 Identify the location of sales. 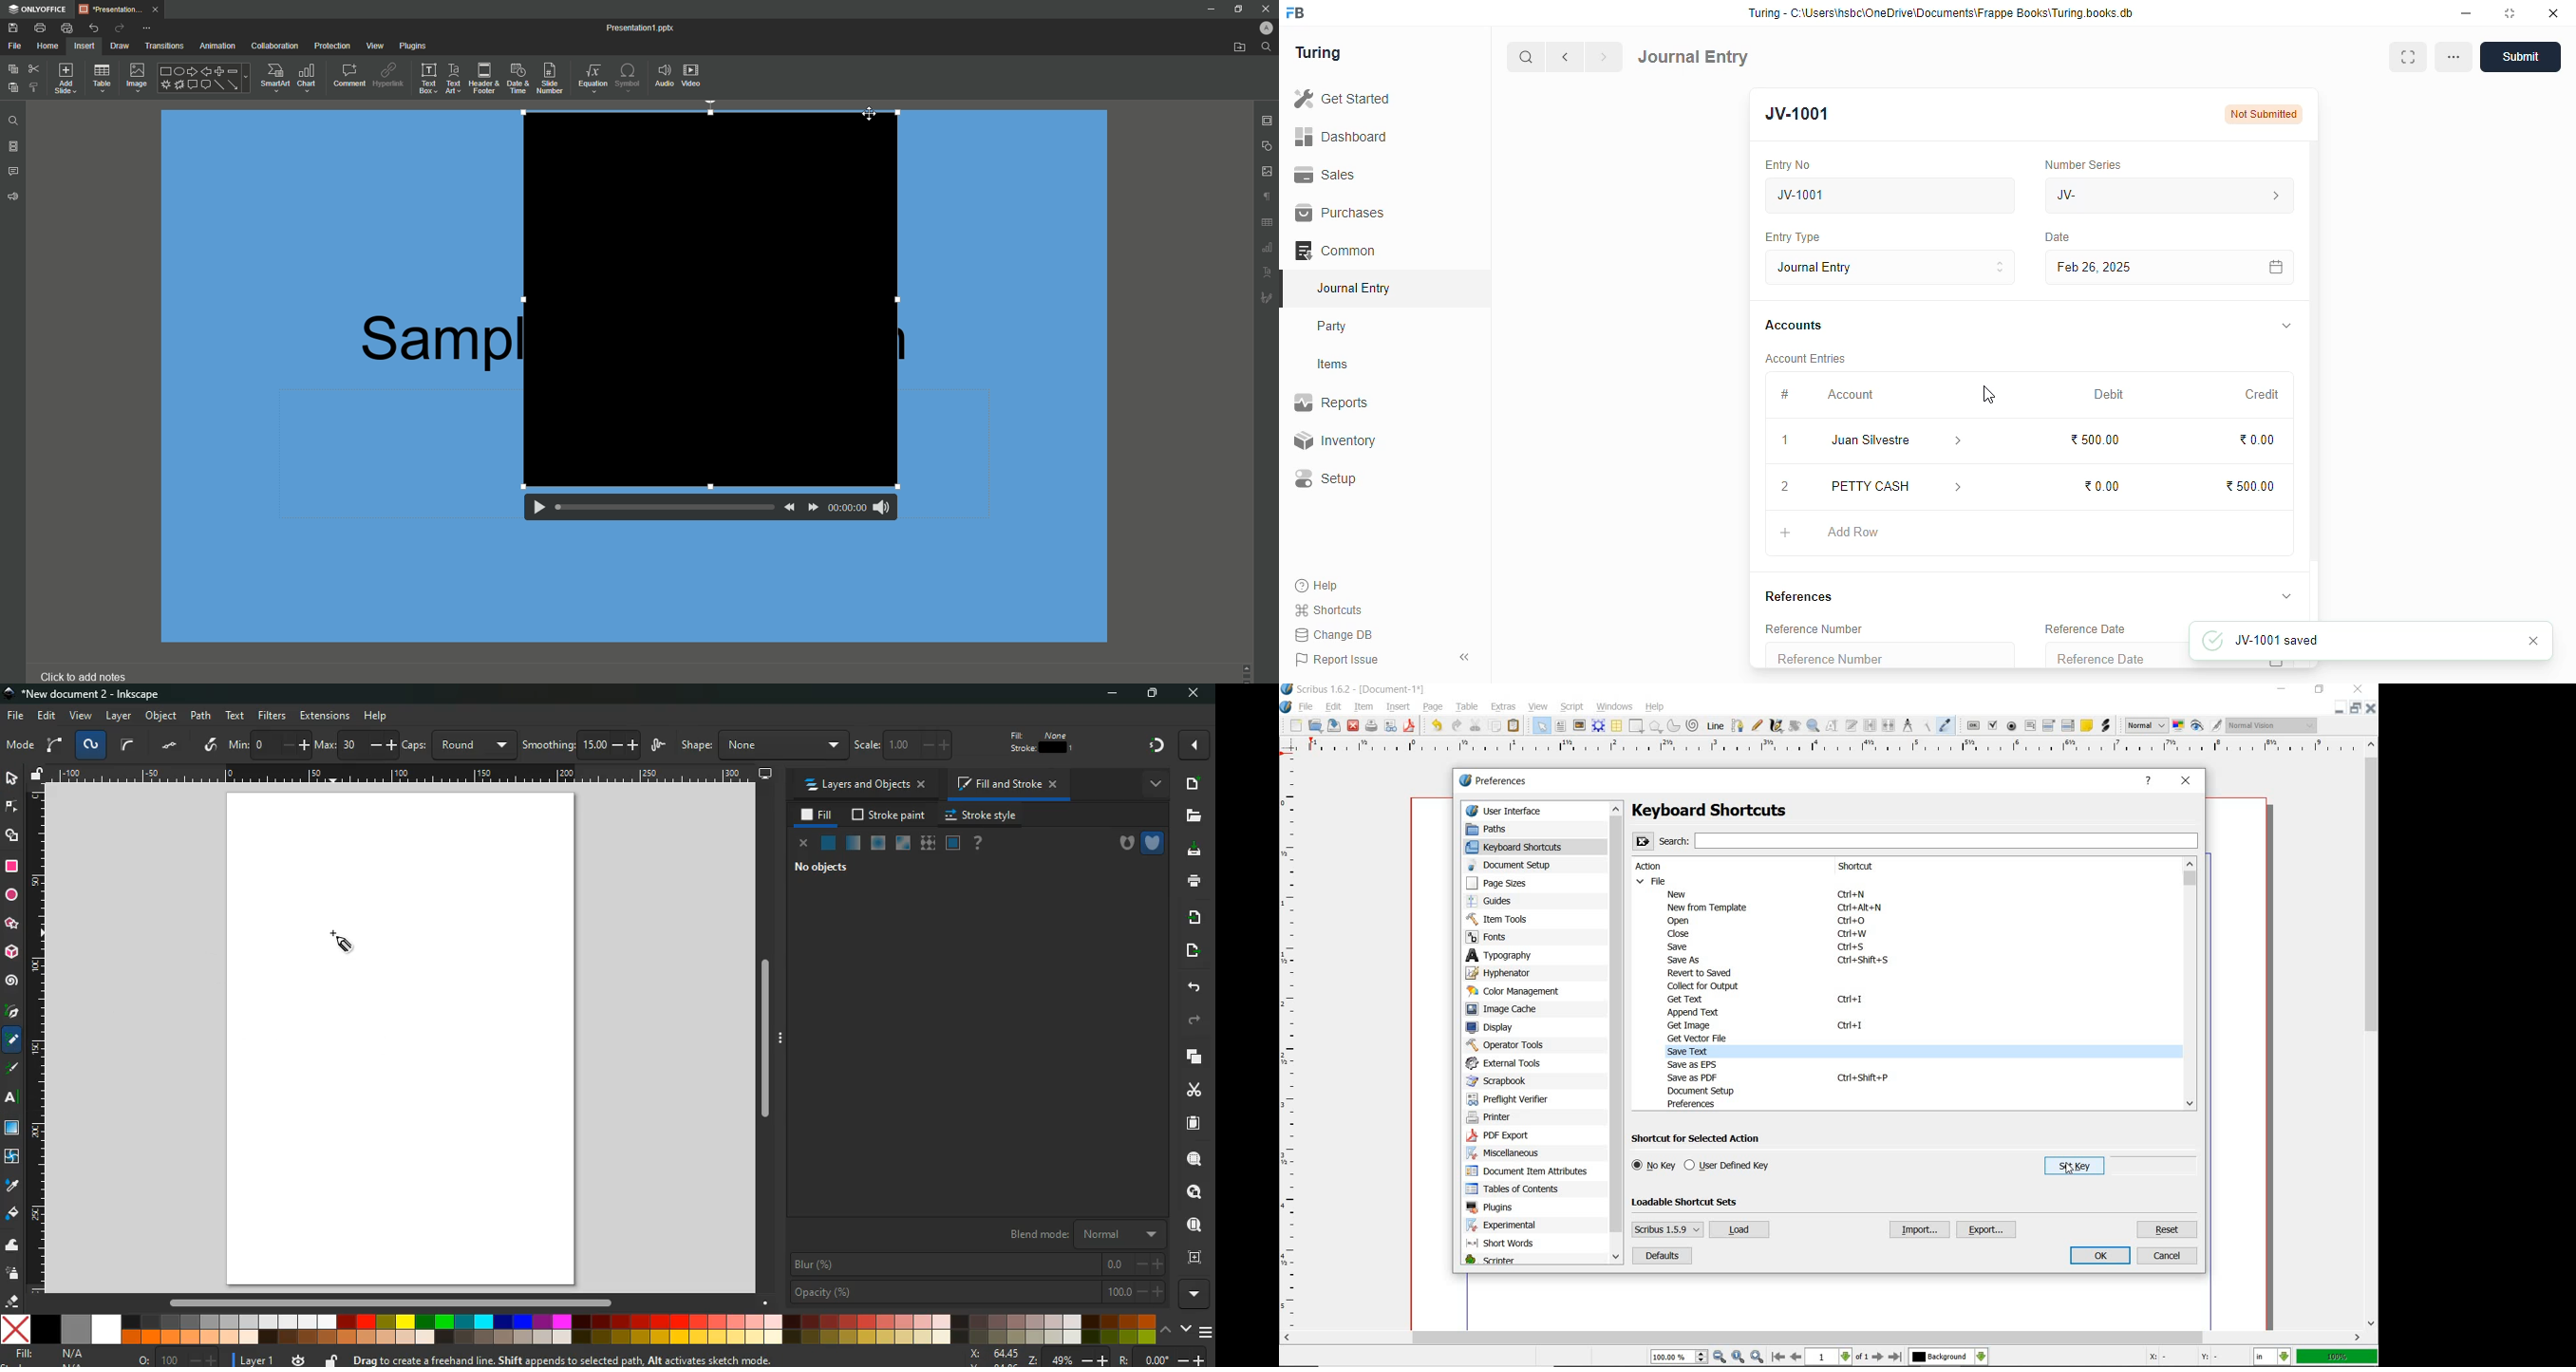
(1326, 174).